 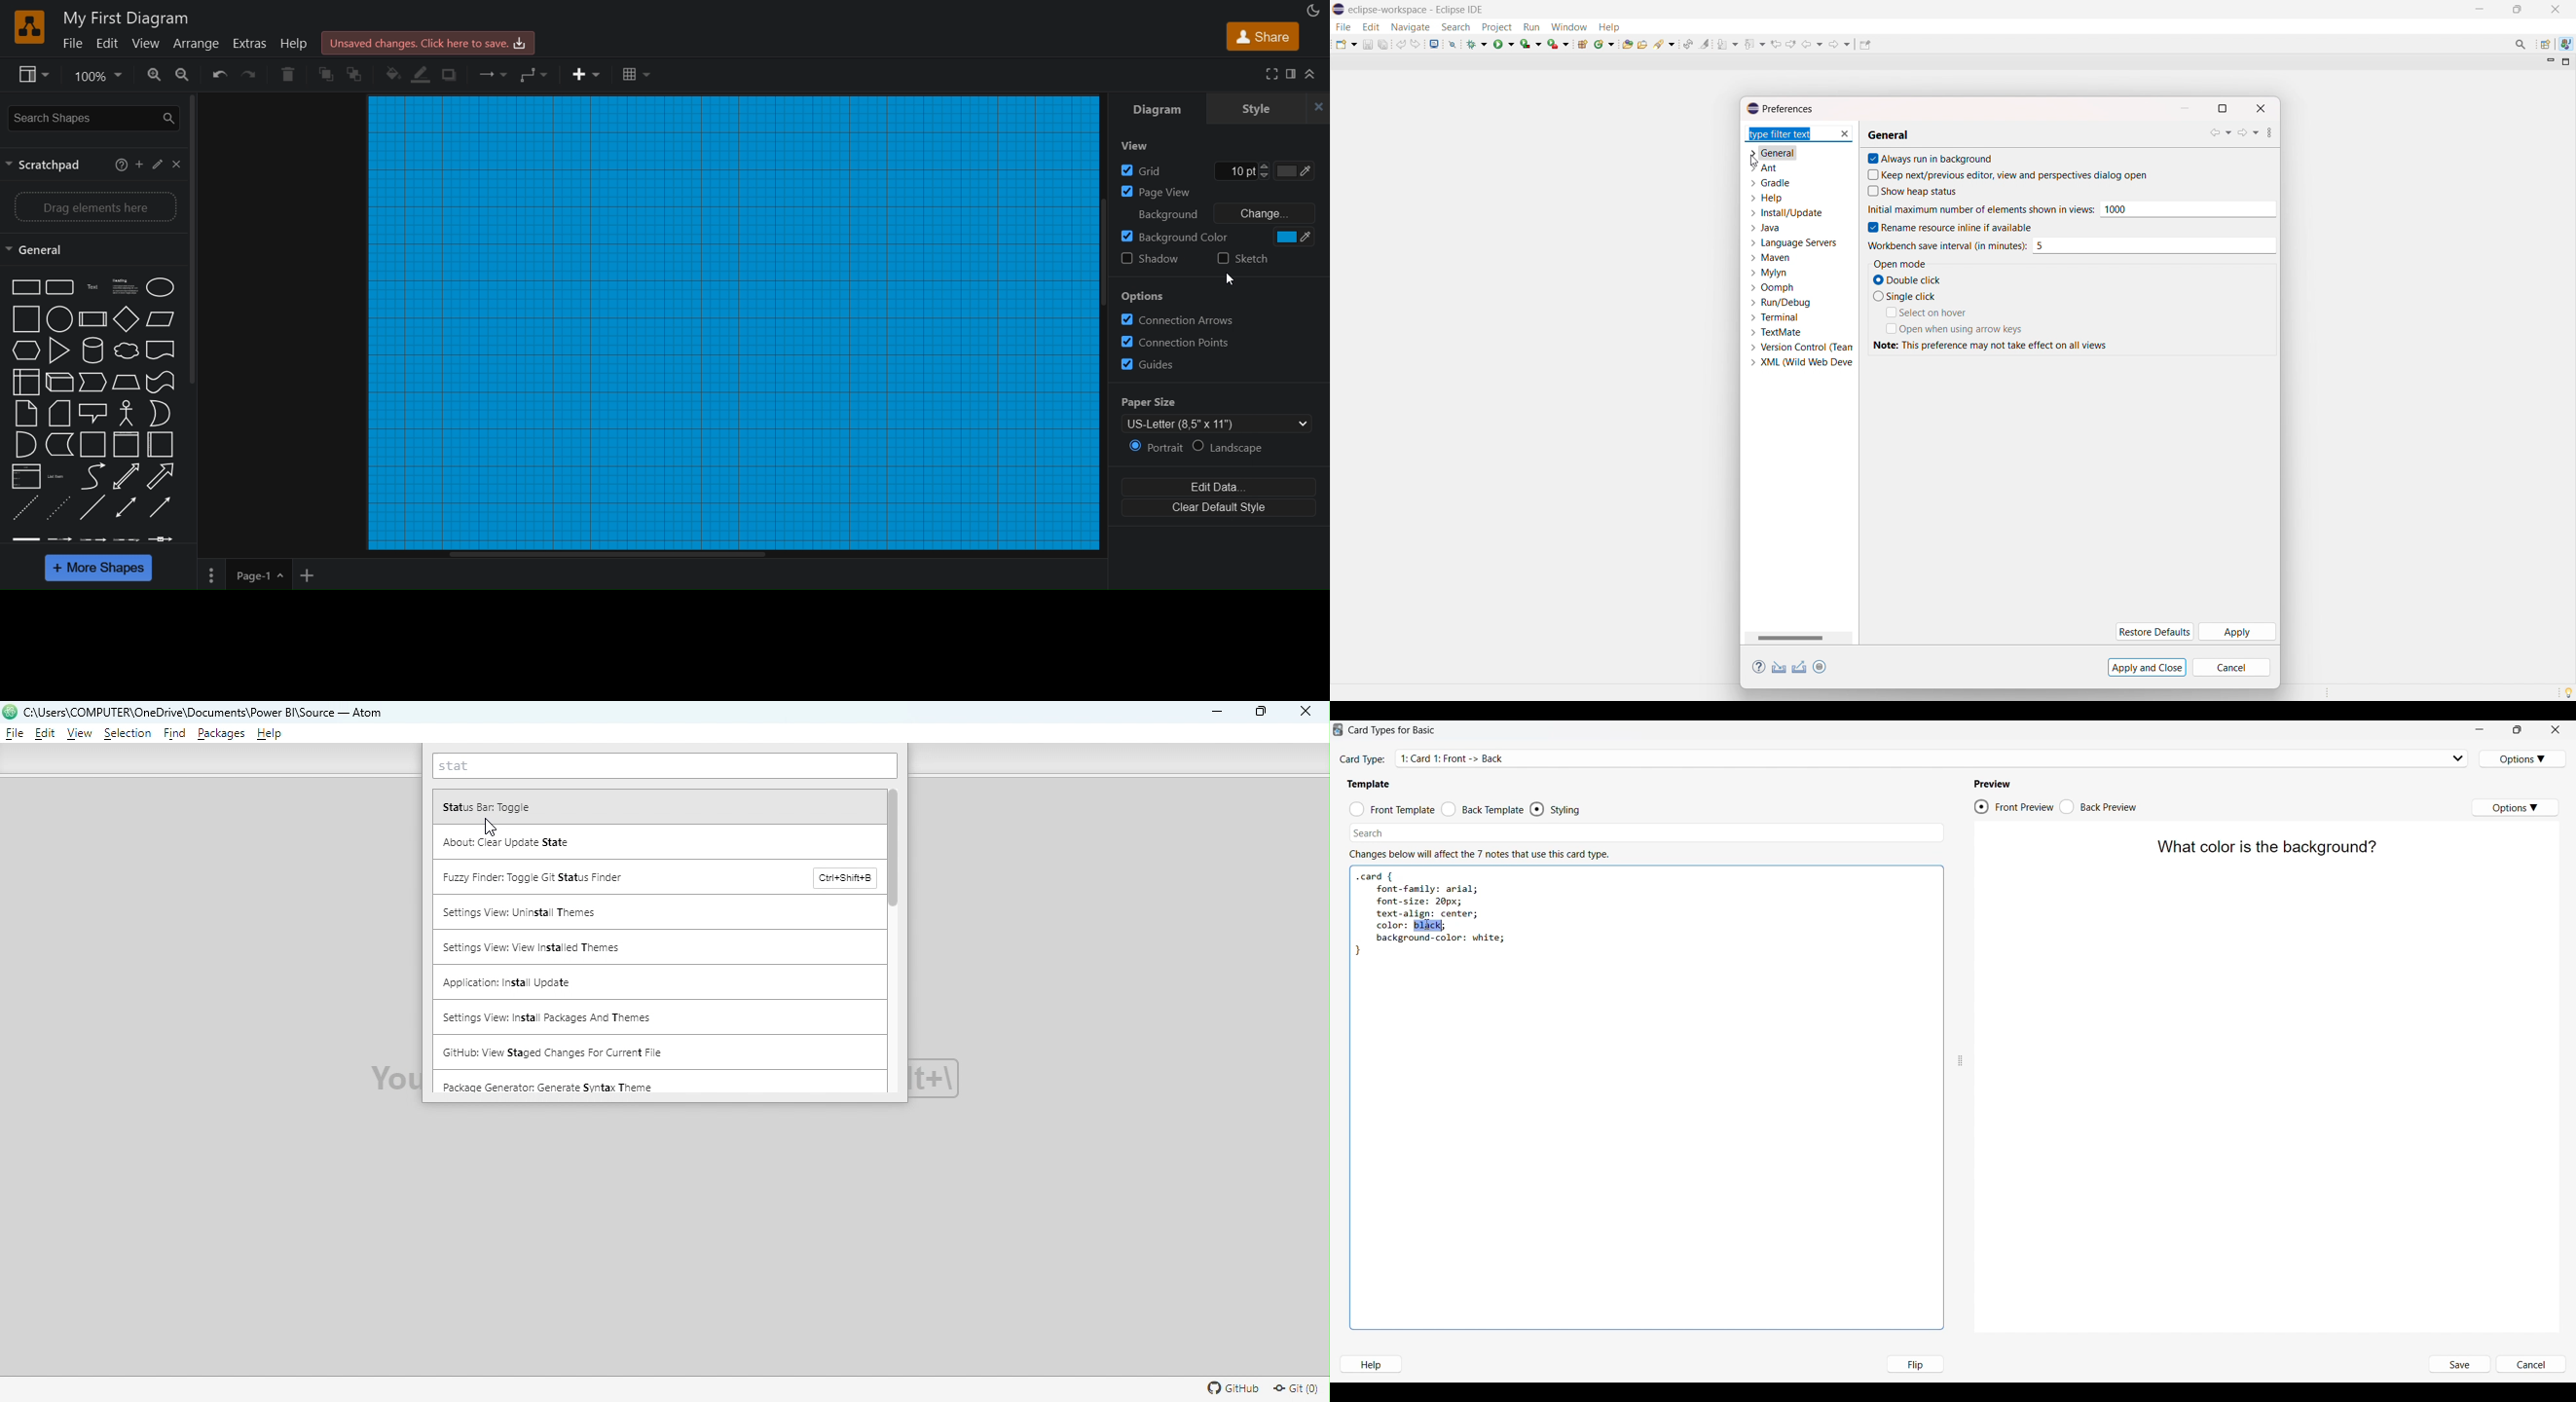 I want to click on file, so click(x=1342, y=27).